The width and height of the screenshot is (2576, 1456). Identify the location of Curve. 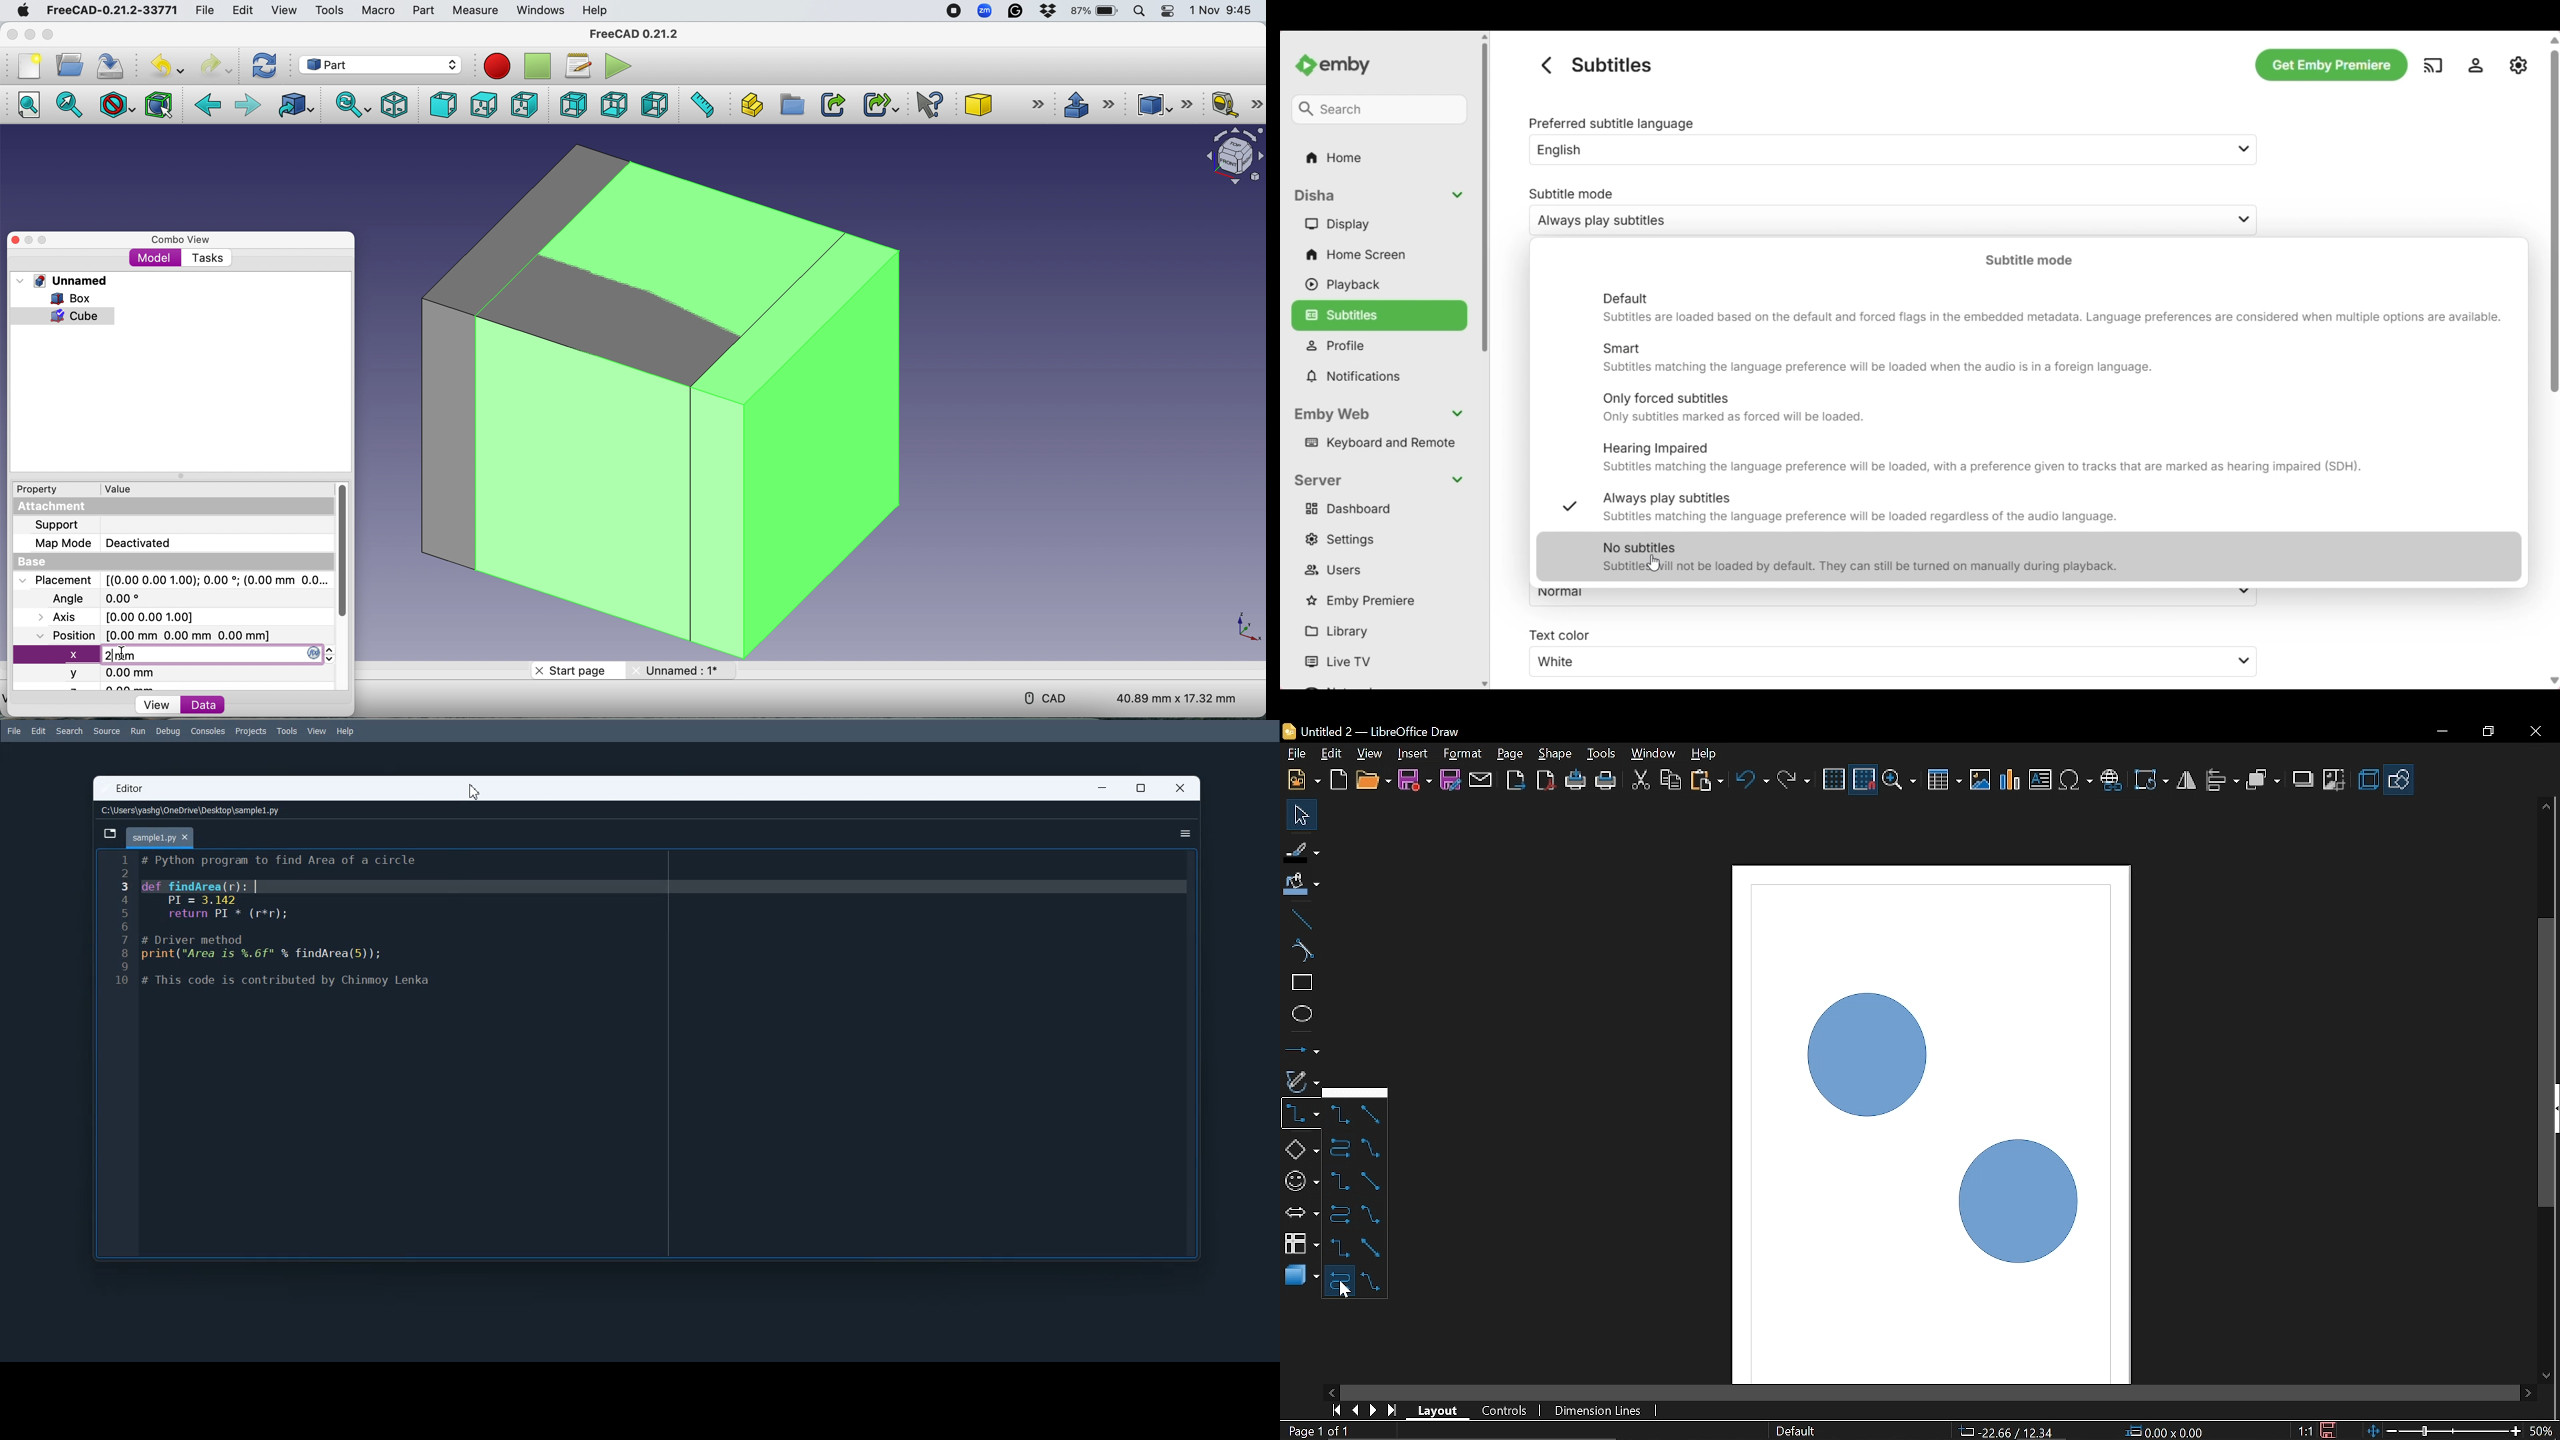
(1298, 949).